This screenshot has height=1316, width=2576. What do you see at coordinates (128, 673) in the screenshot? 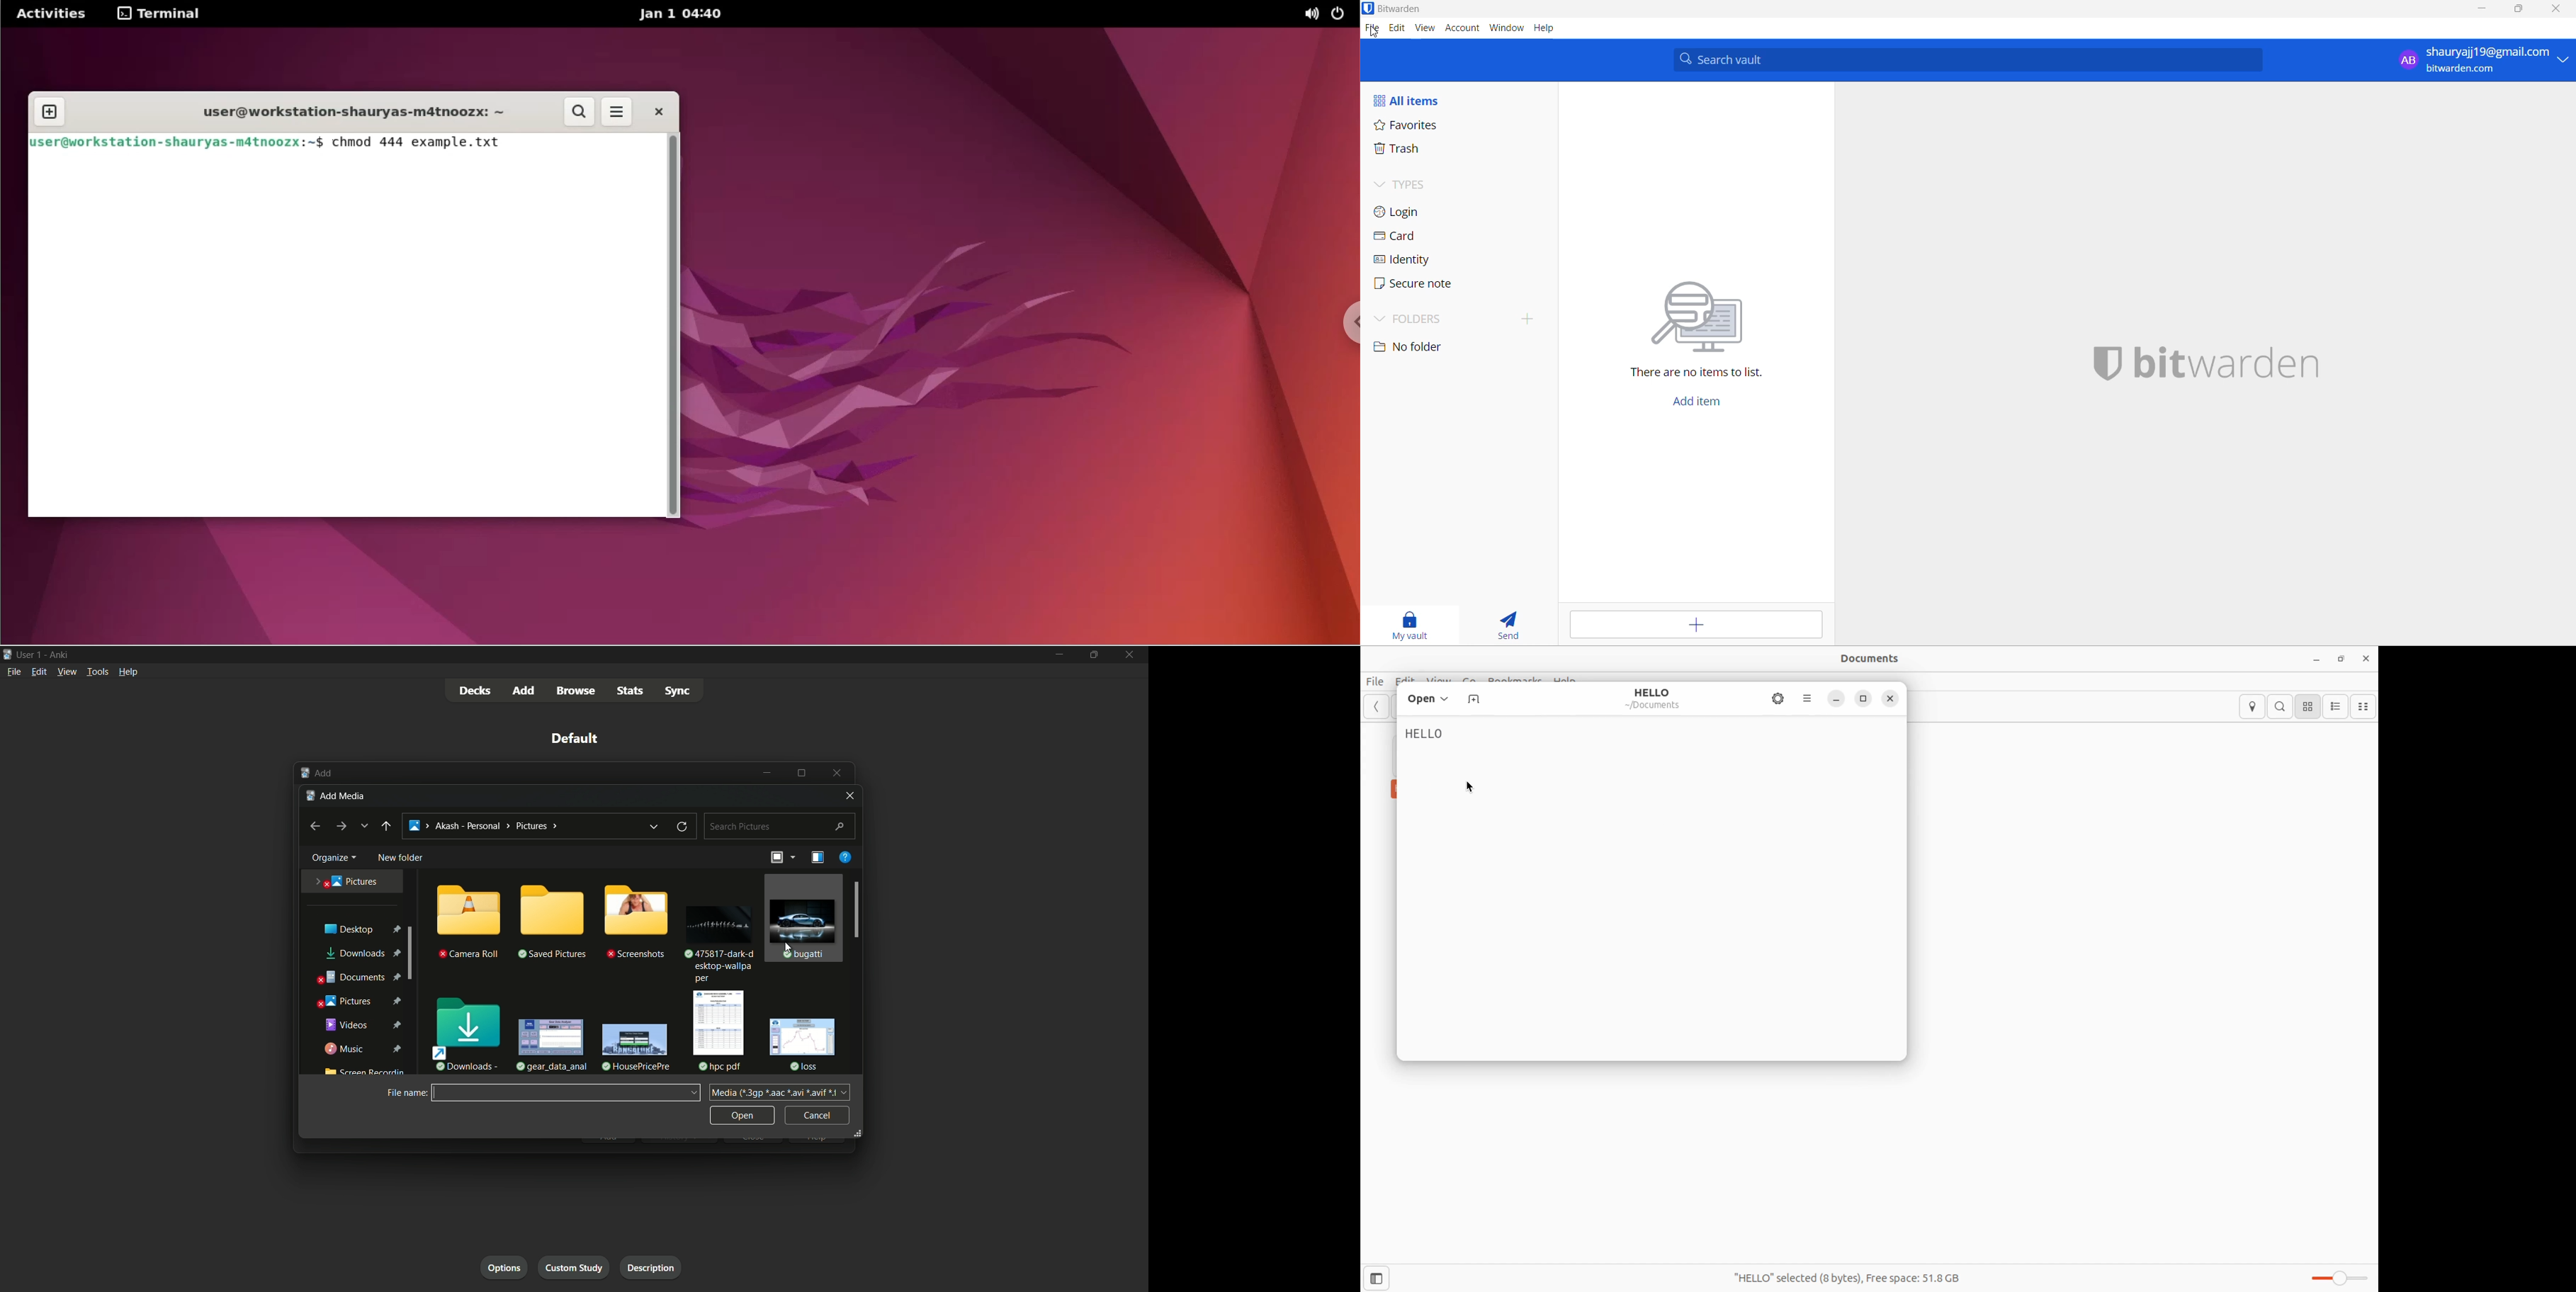
I see `help menu` at bounding box center [128, 673].